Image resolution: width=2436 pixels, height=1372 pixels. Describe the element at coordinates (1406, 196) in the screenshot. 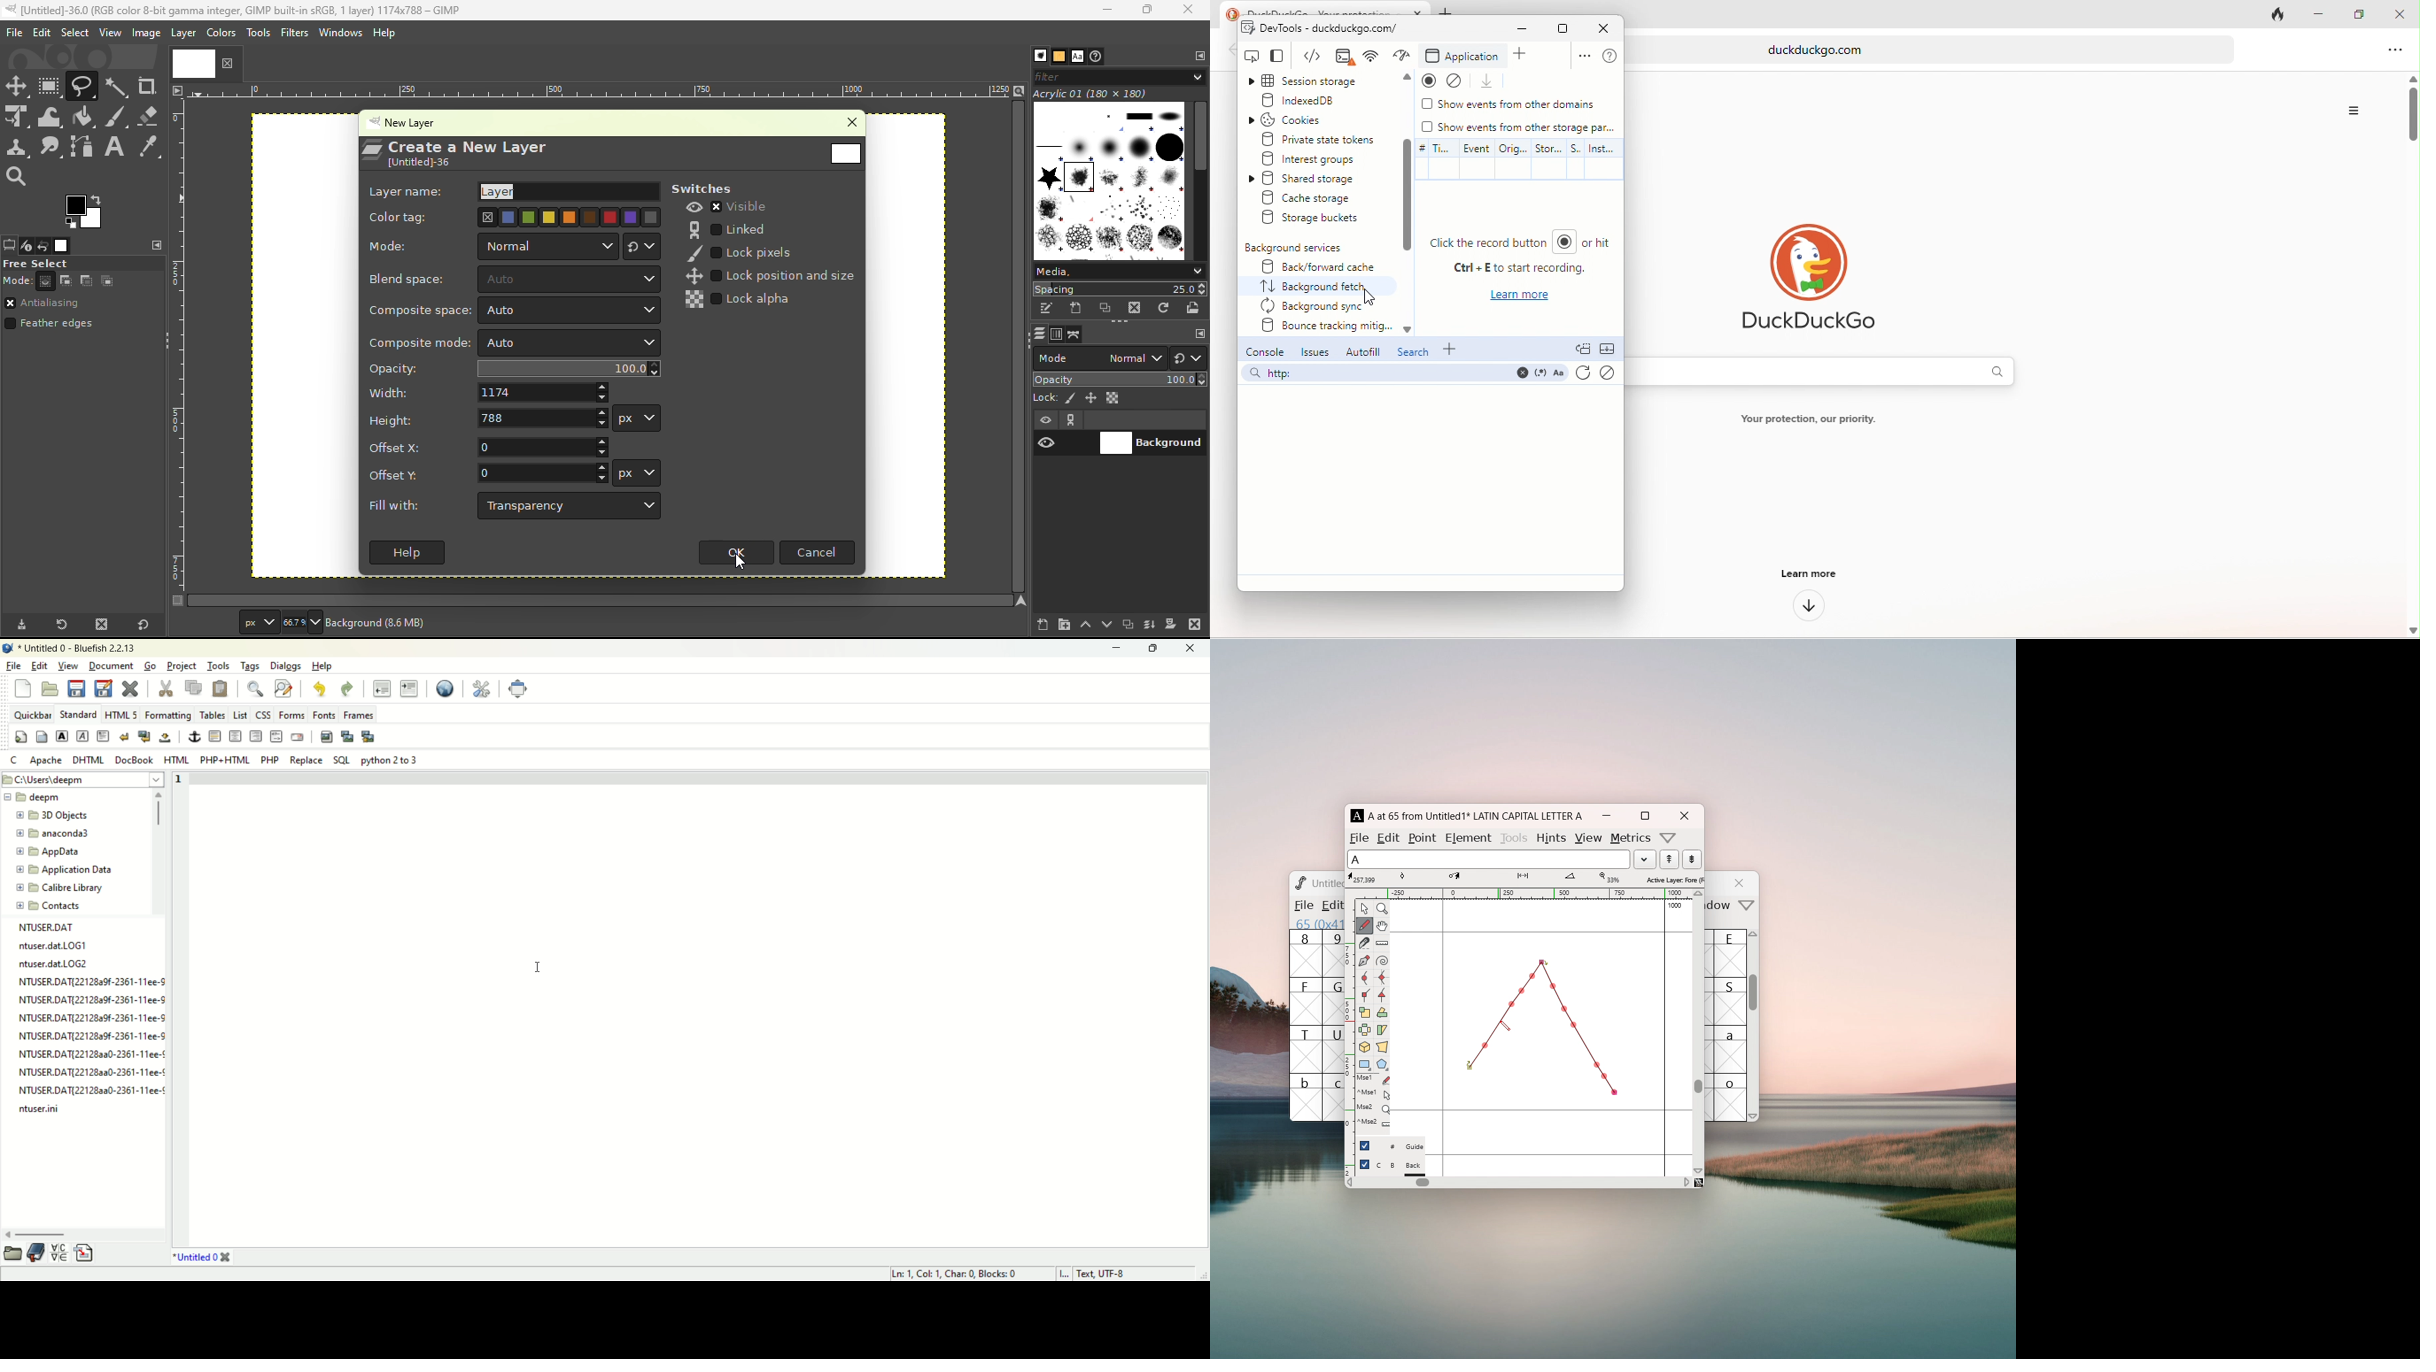

I see `scroll down` at that location.